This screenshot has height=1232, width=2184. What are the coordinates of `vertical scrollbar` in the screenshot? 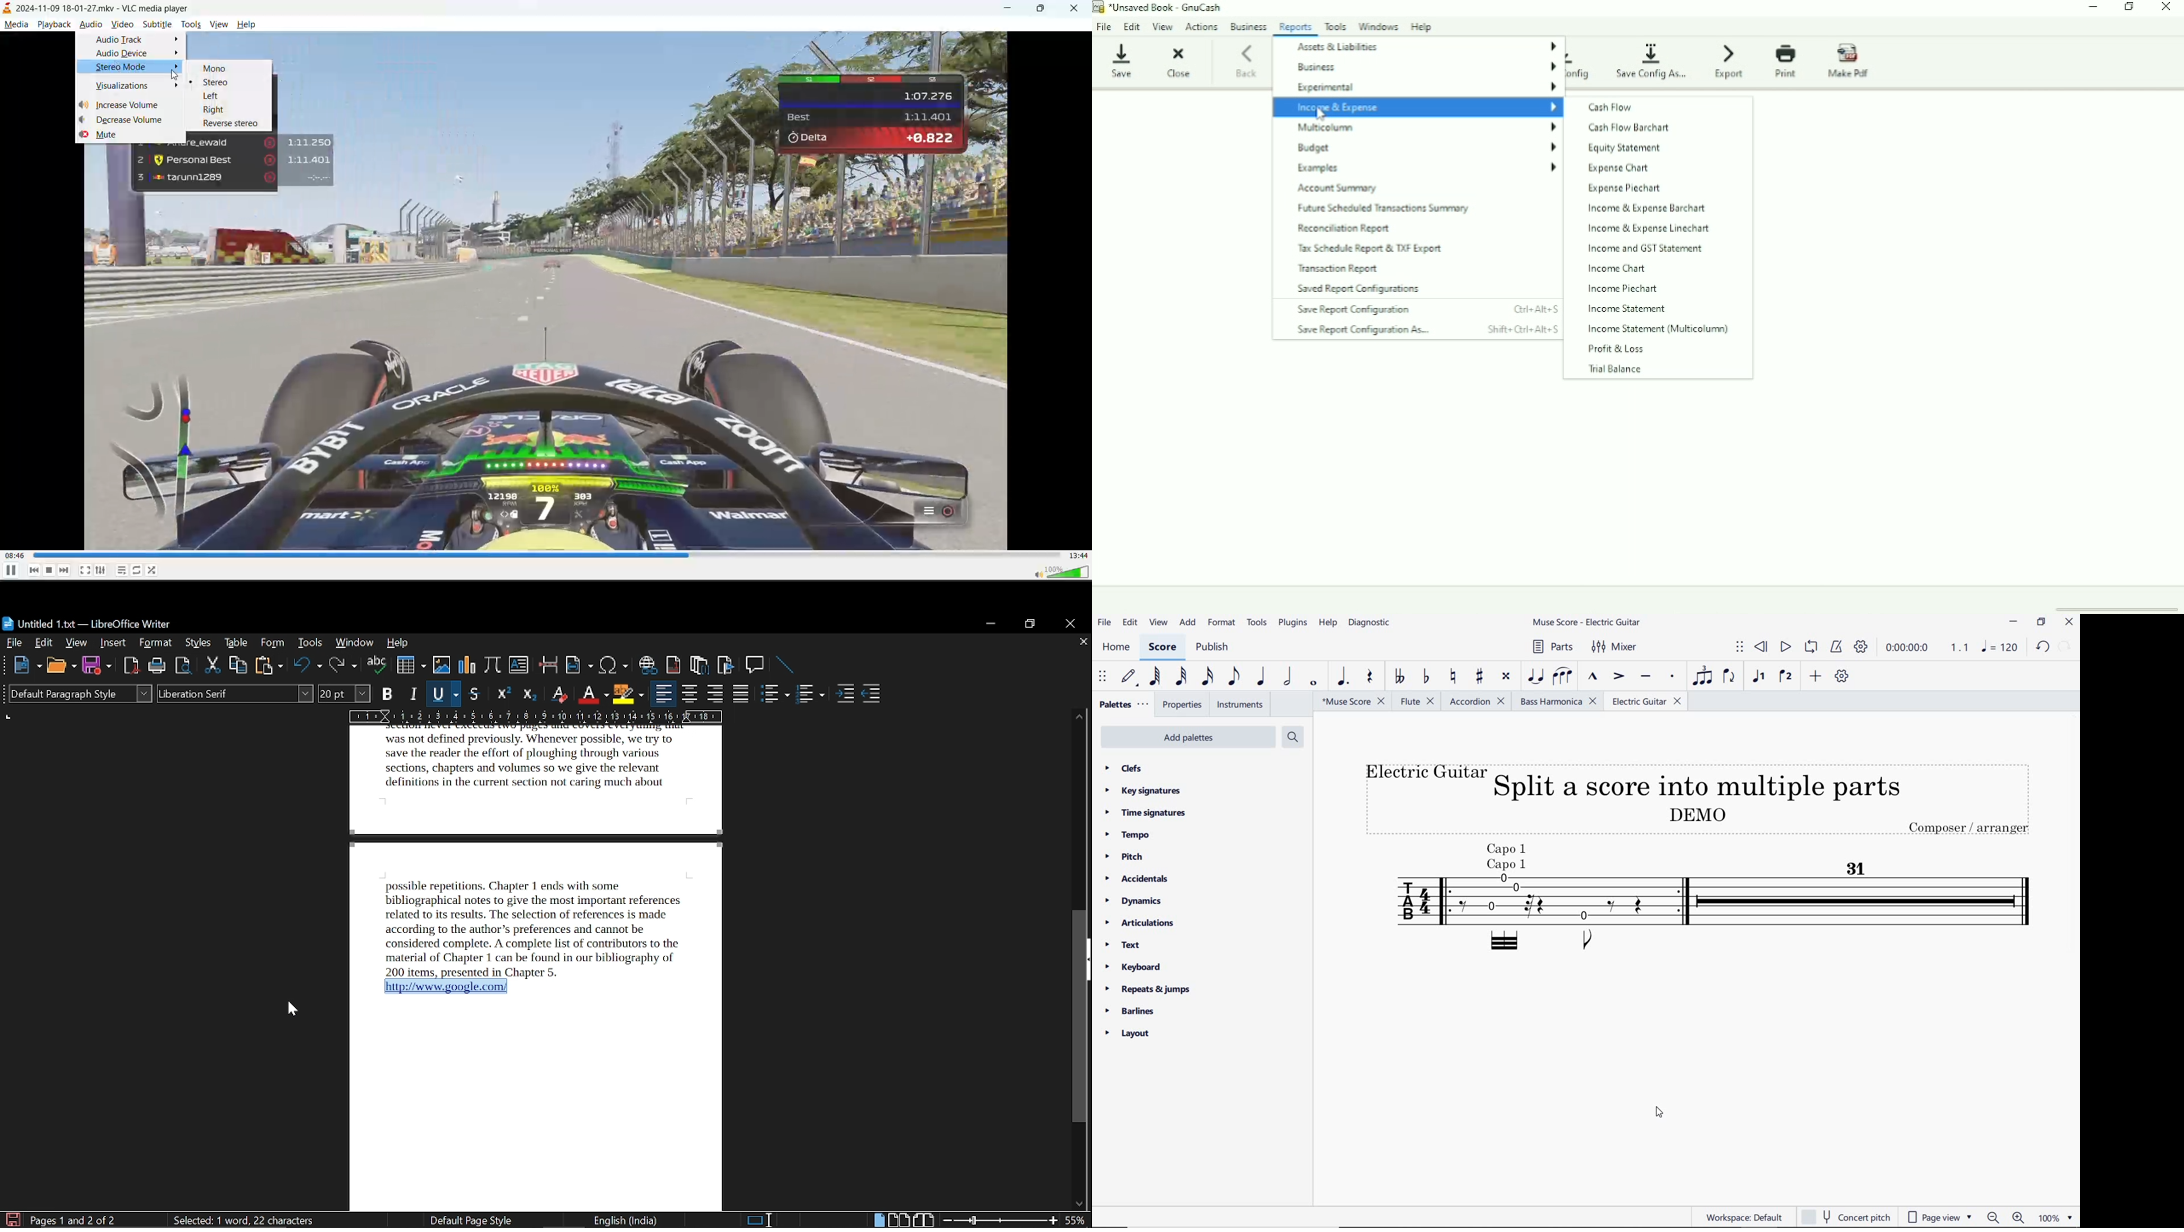 It's located at (1080, 1018).